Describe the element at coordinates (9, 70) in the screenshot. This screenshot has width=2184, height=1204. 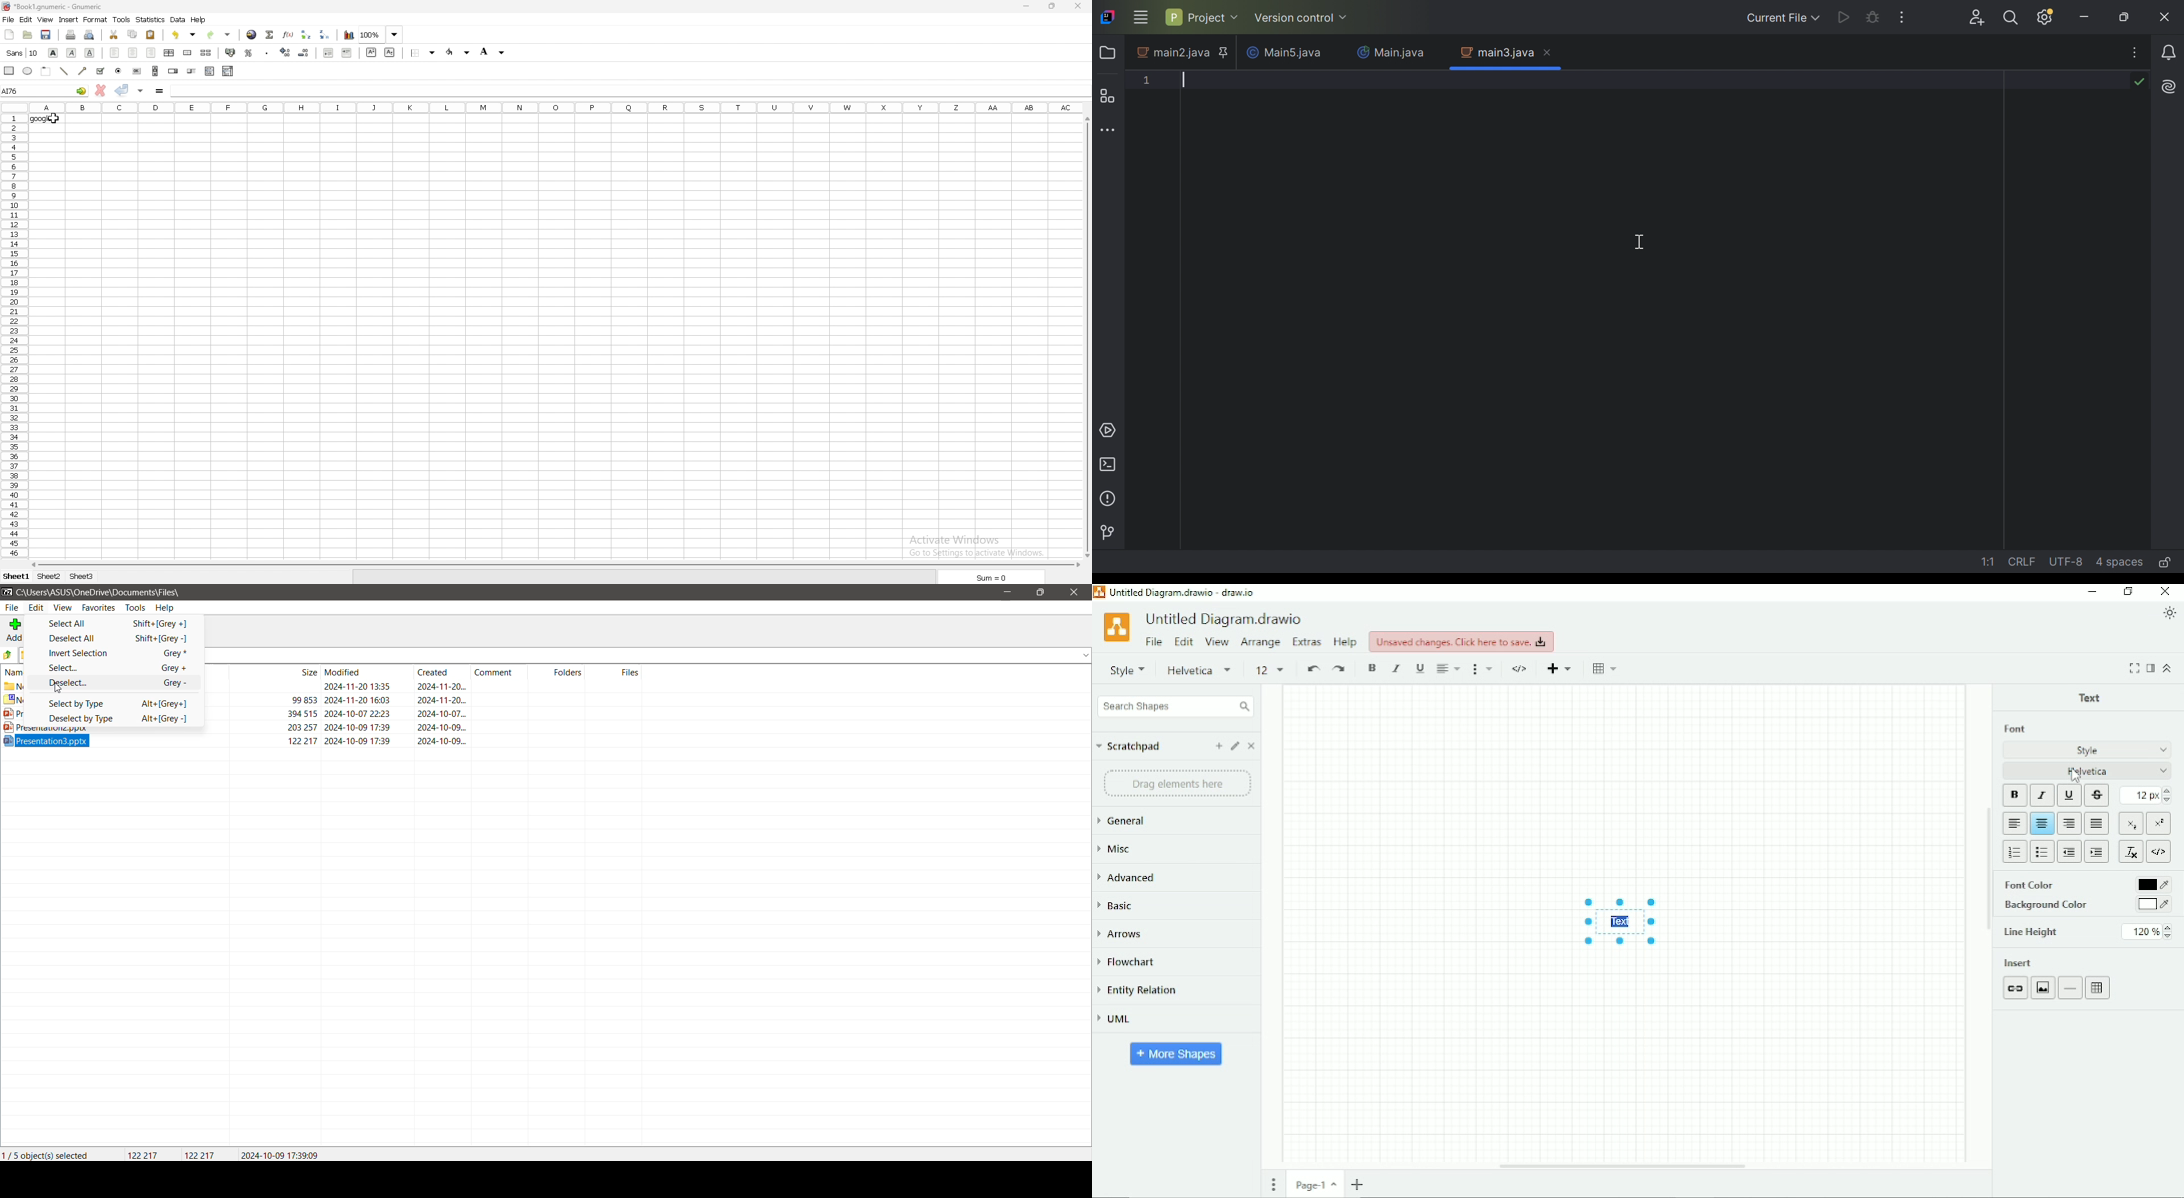
I see `rectangle` at that location.